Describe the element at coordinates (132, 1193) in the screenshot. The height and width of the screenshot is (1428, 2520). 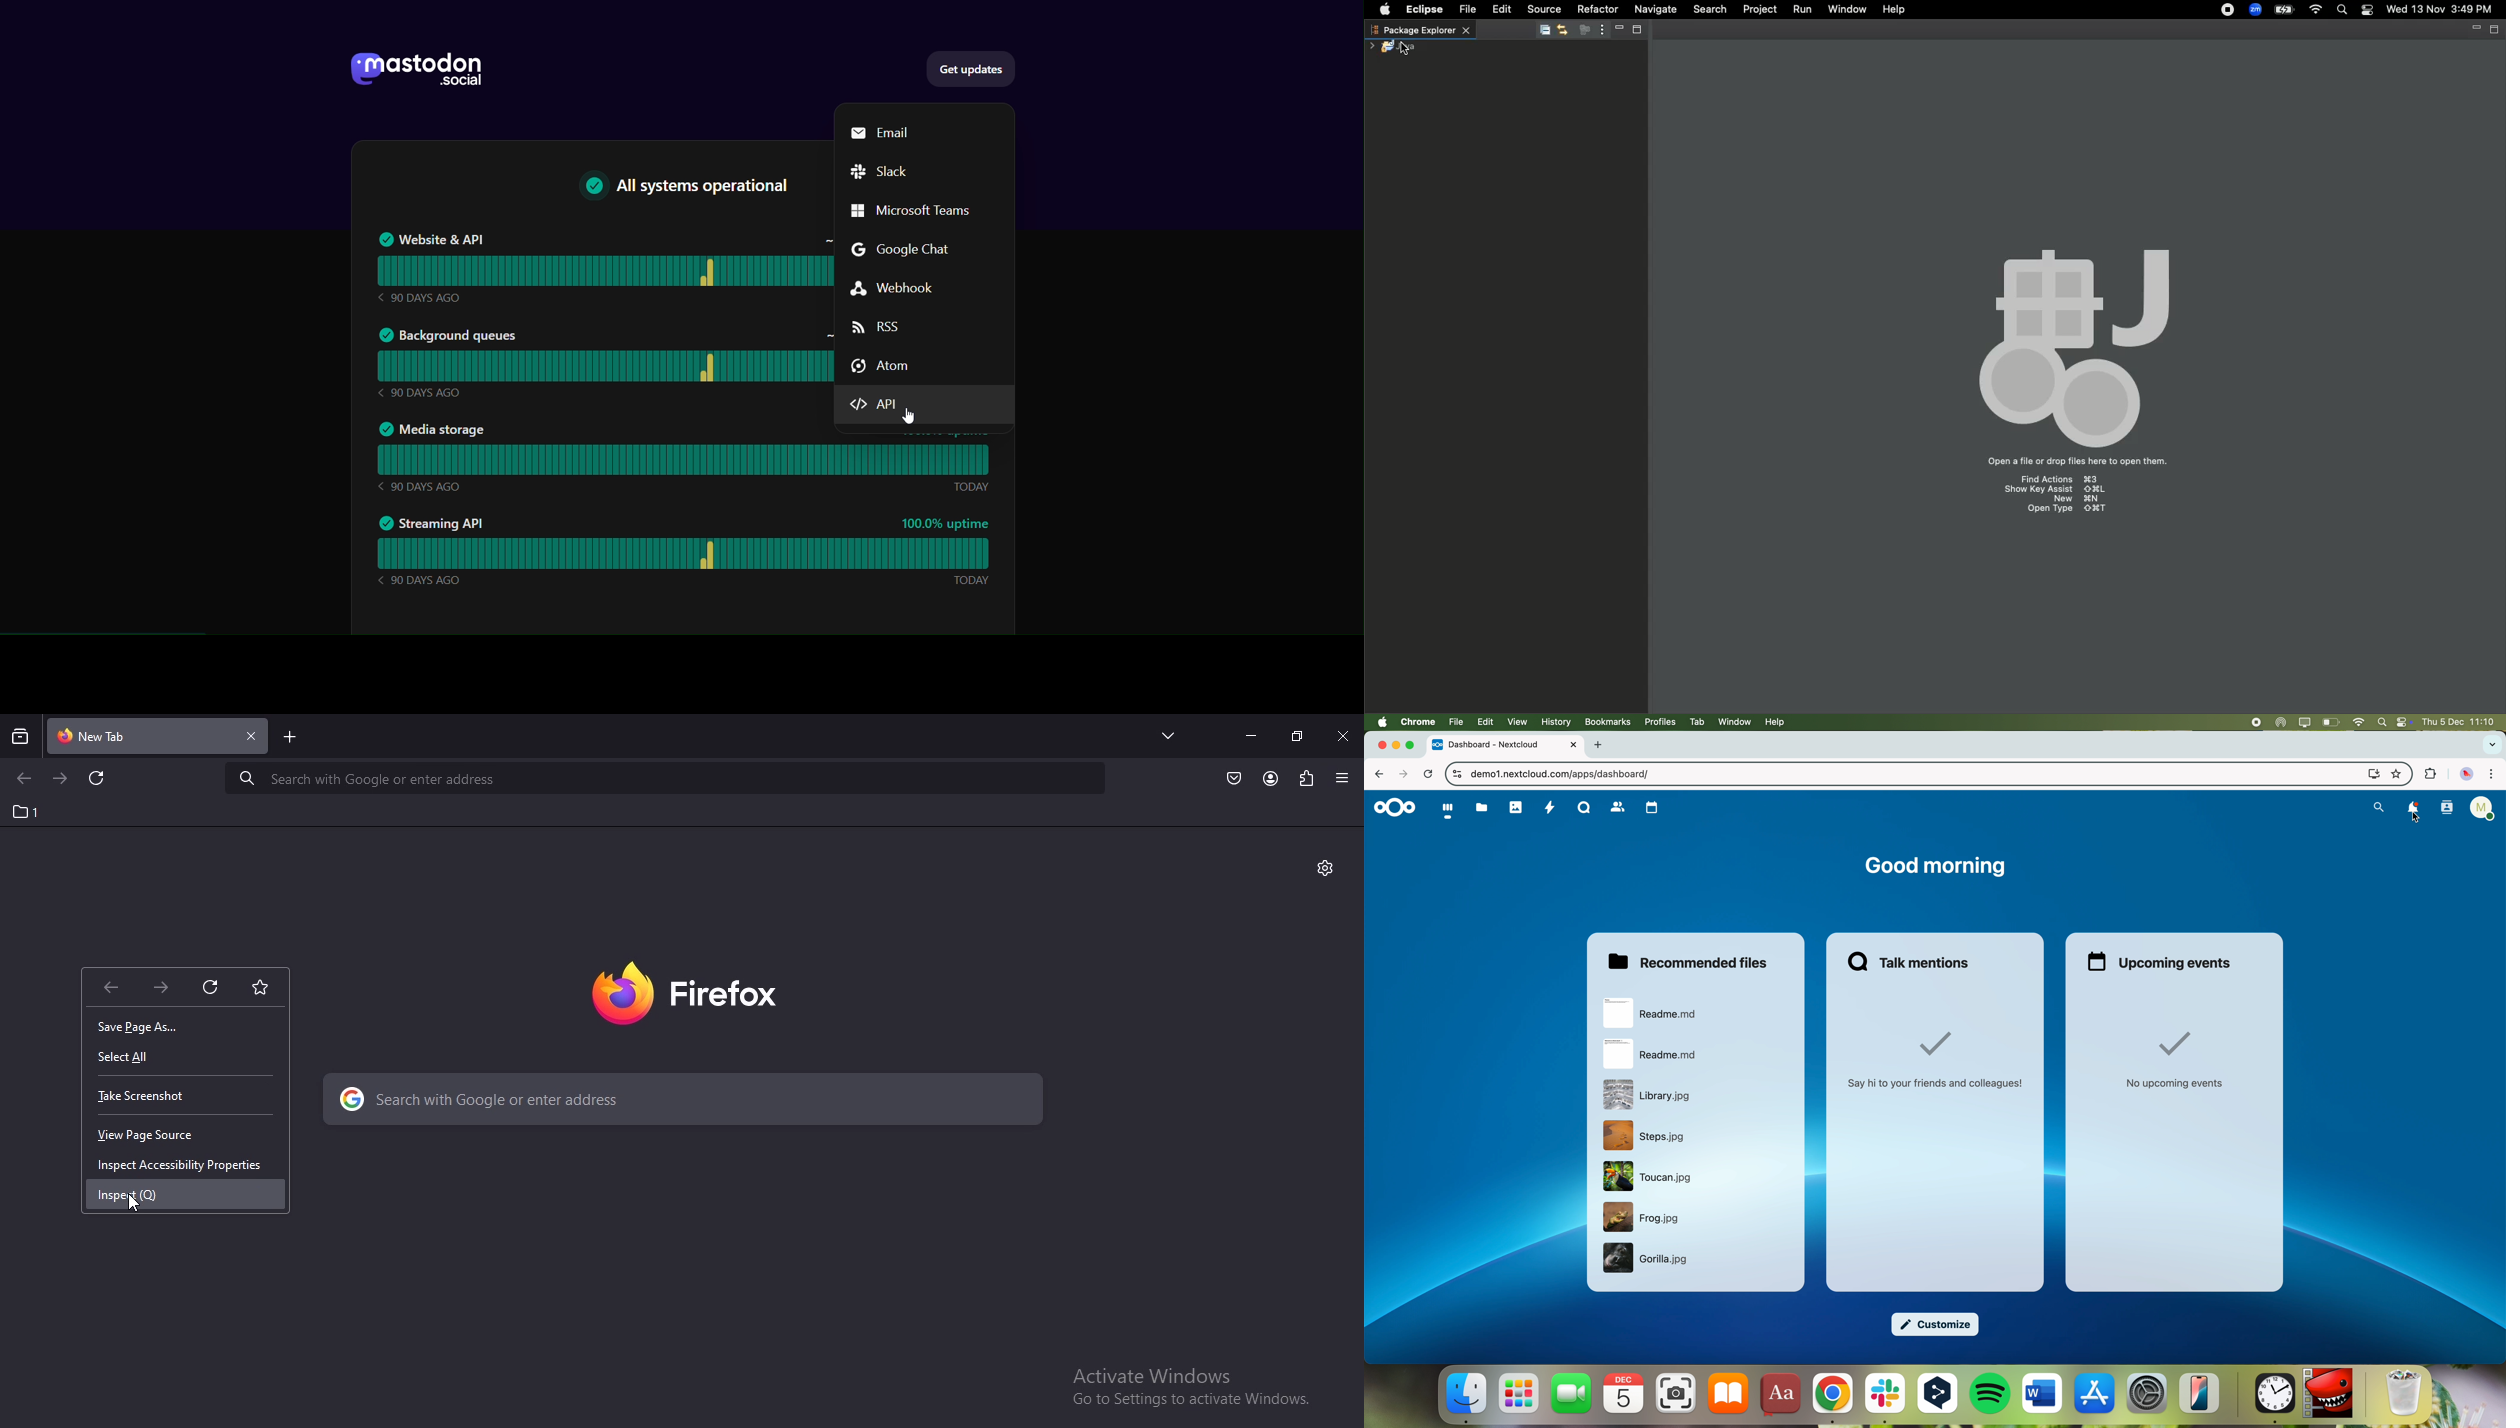
I see `inspect (Q)` at that location.